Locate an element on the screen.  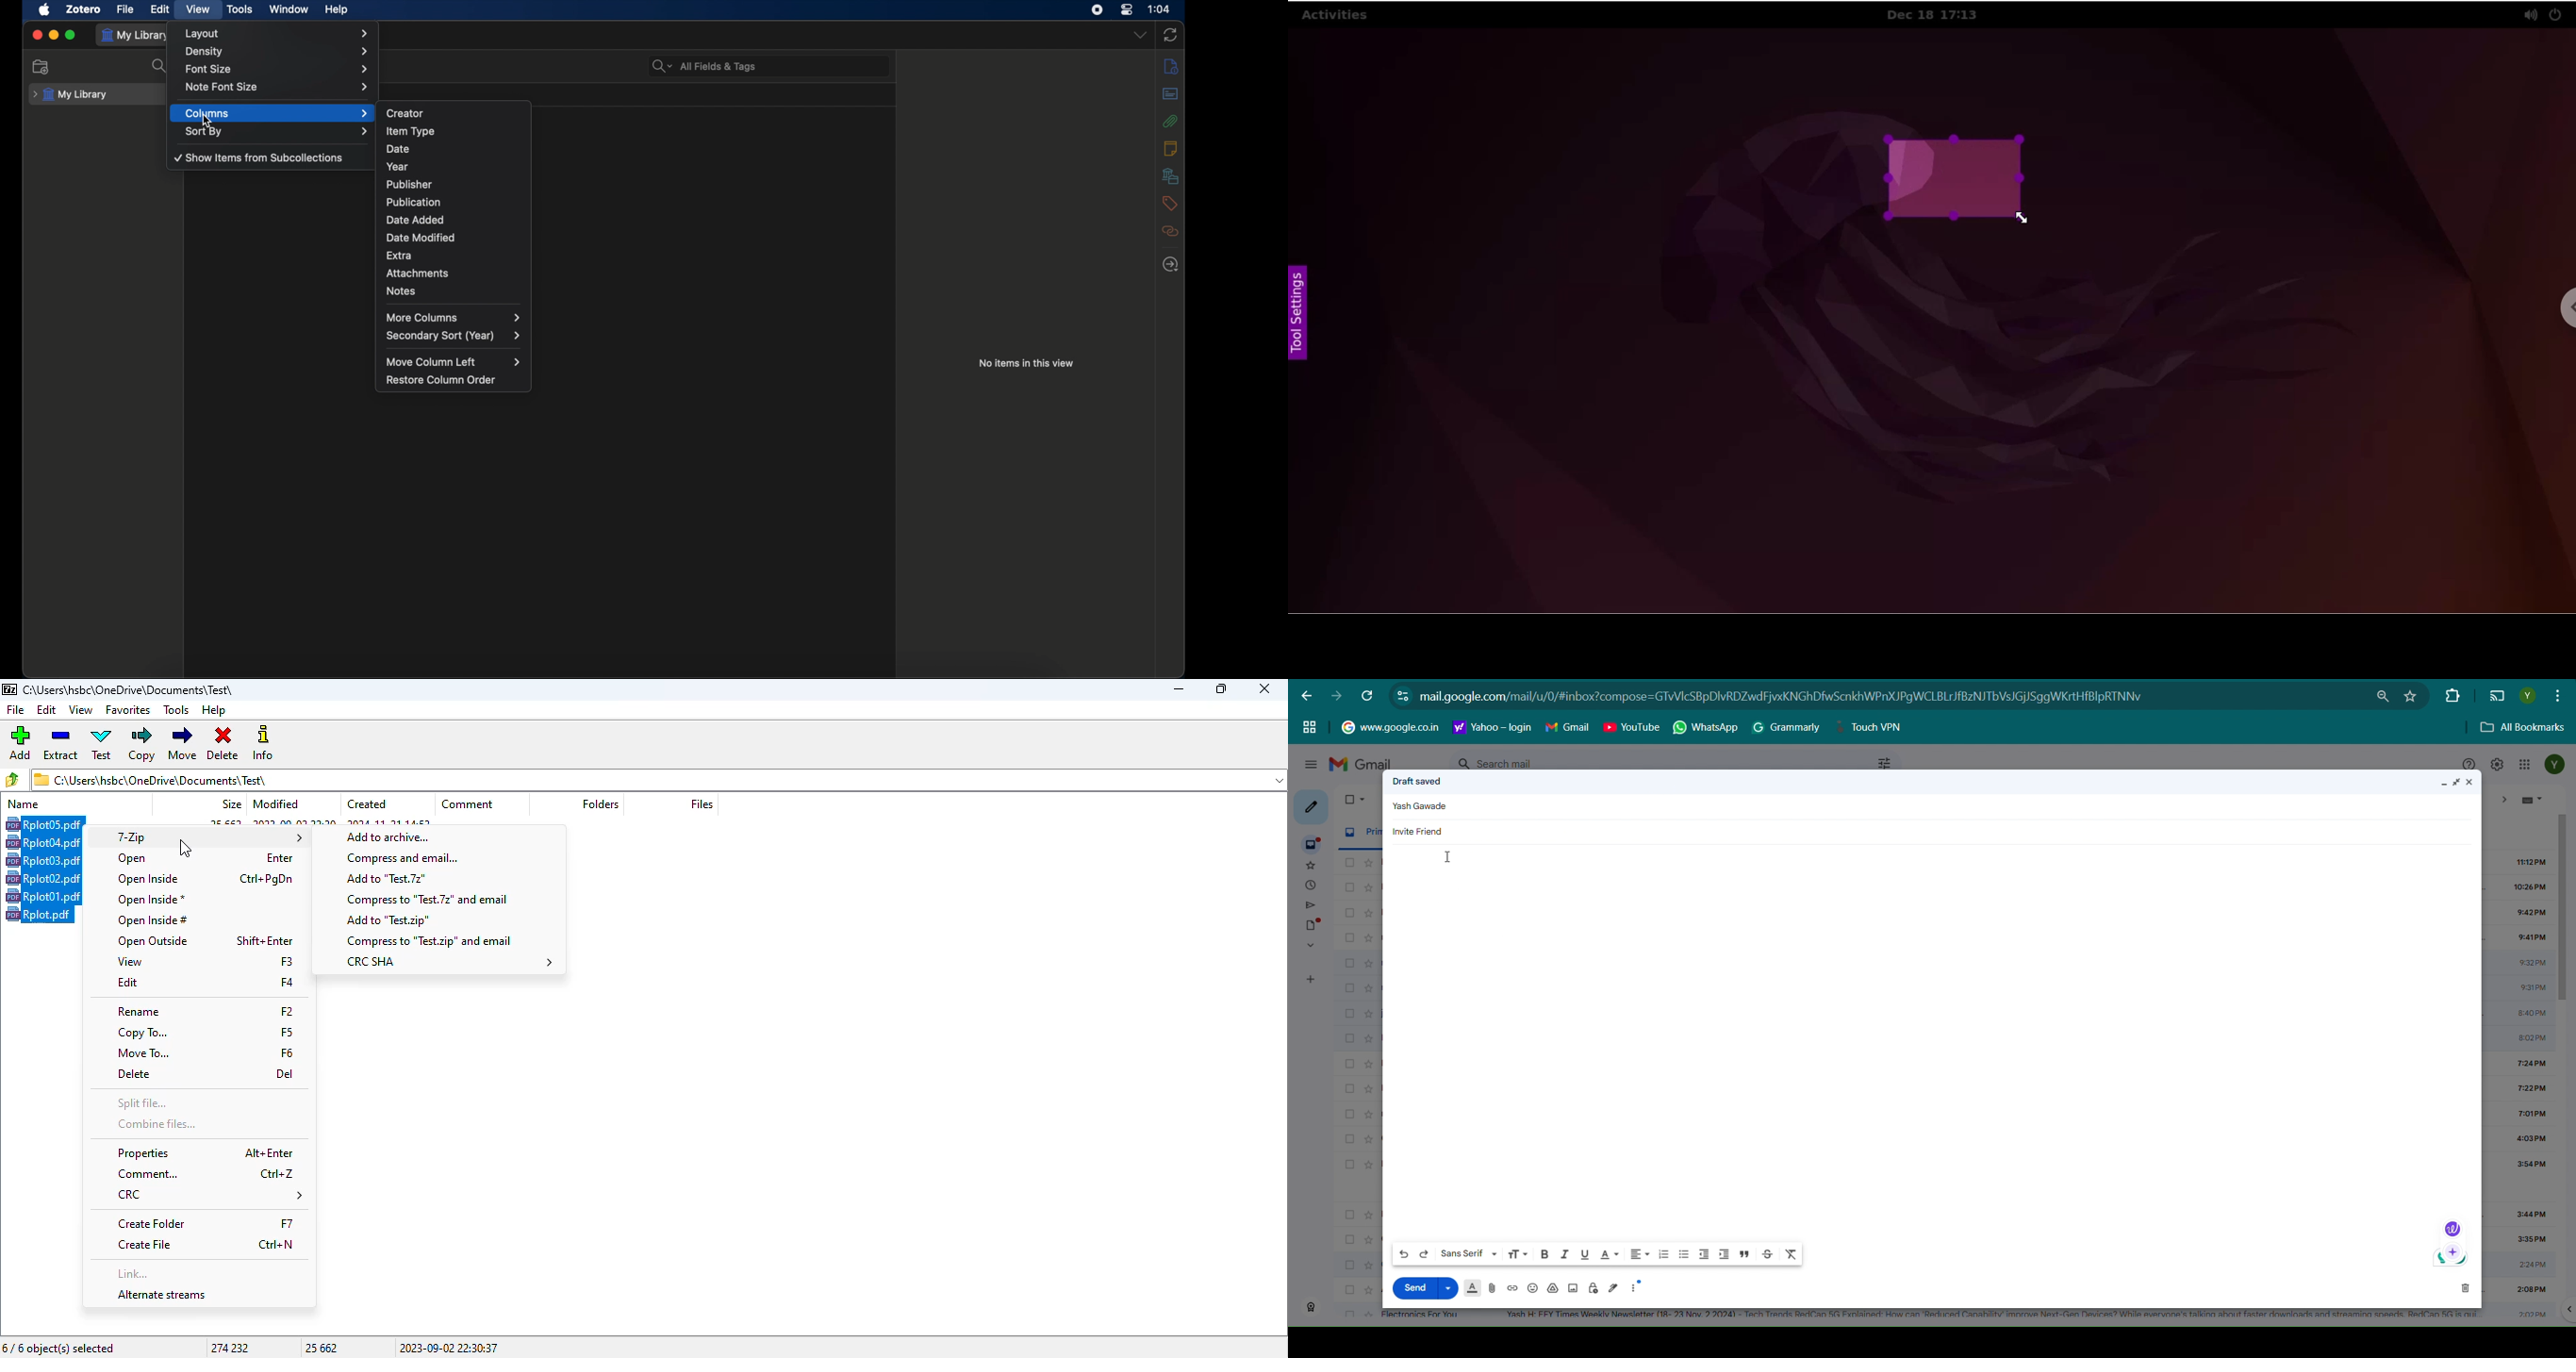
Hyperlink is located at coordinates (1390, 726).